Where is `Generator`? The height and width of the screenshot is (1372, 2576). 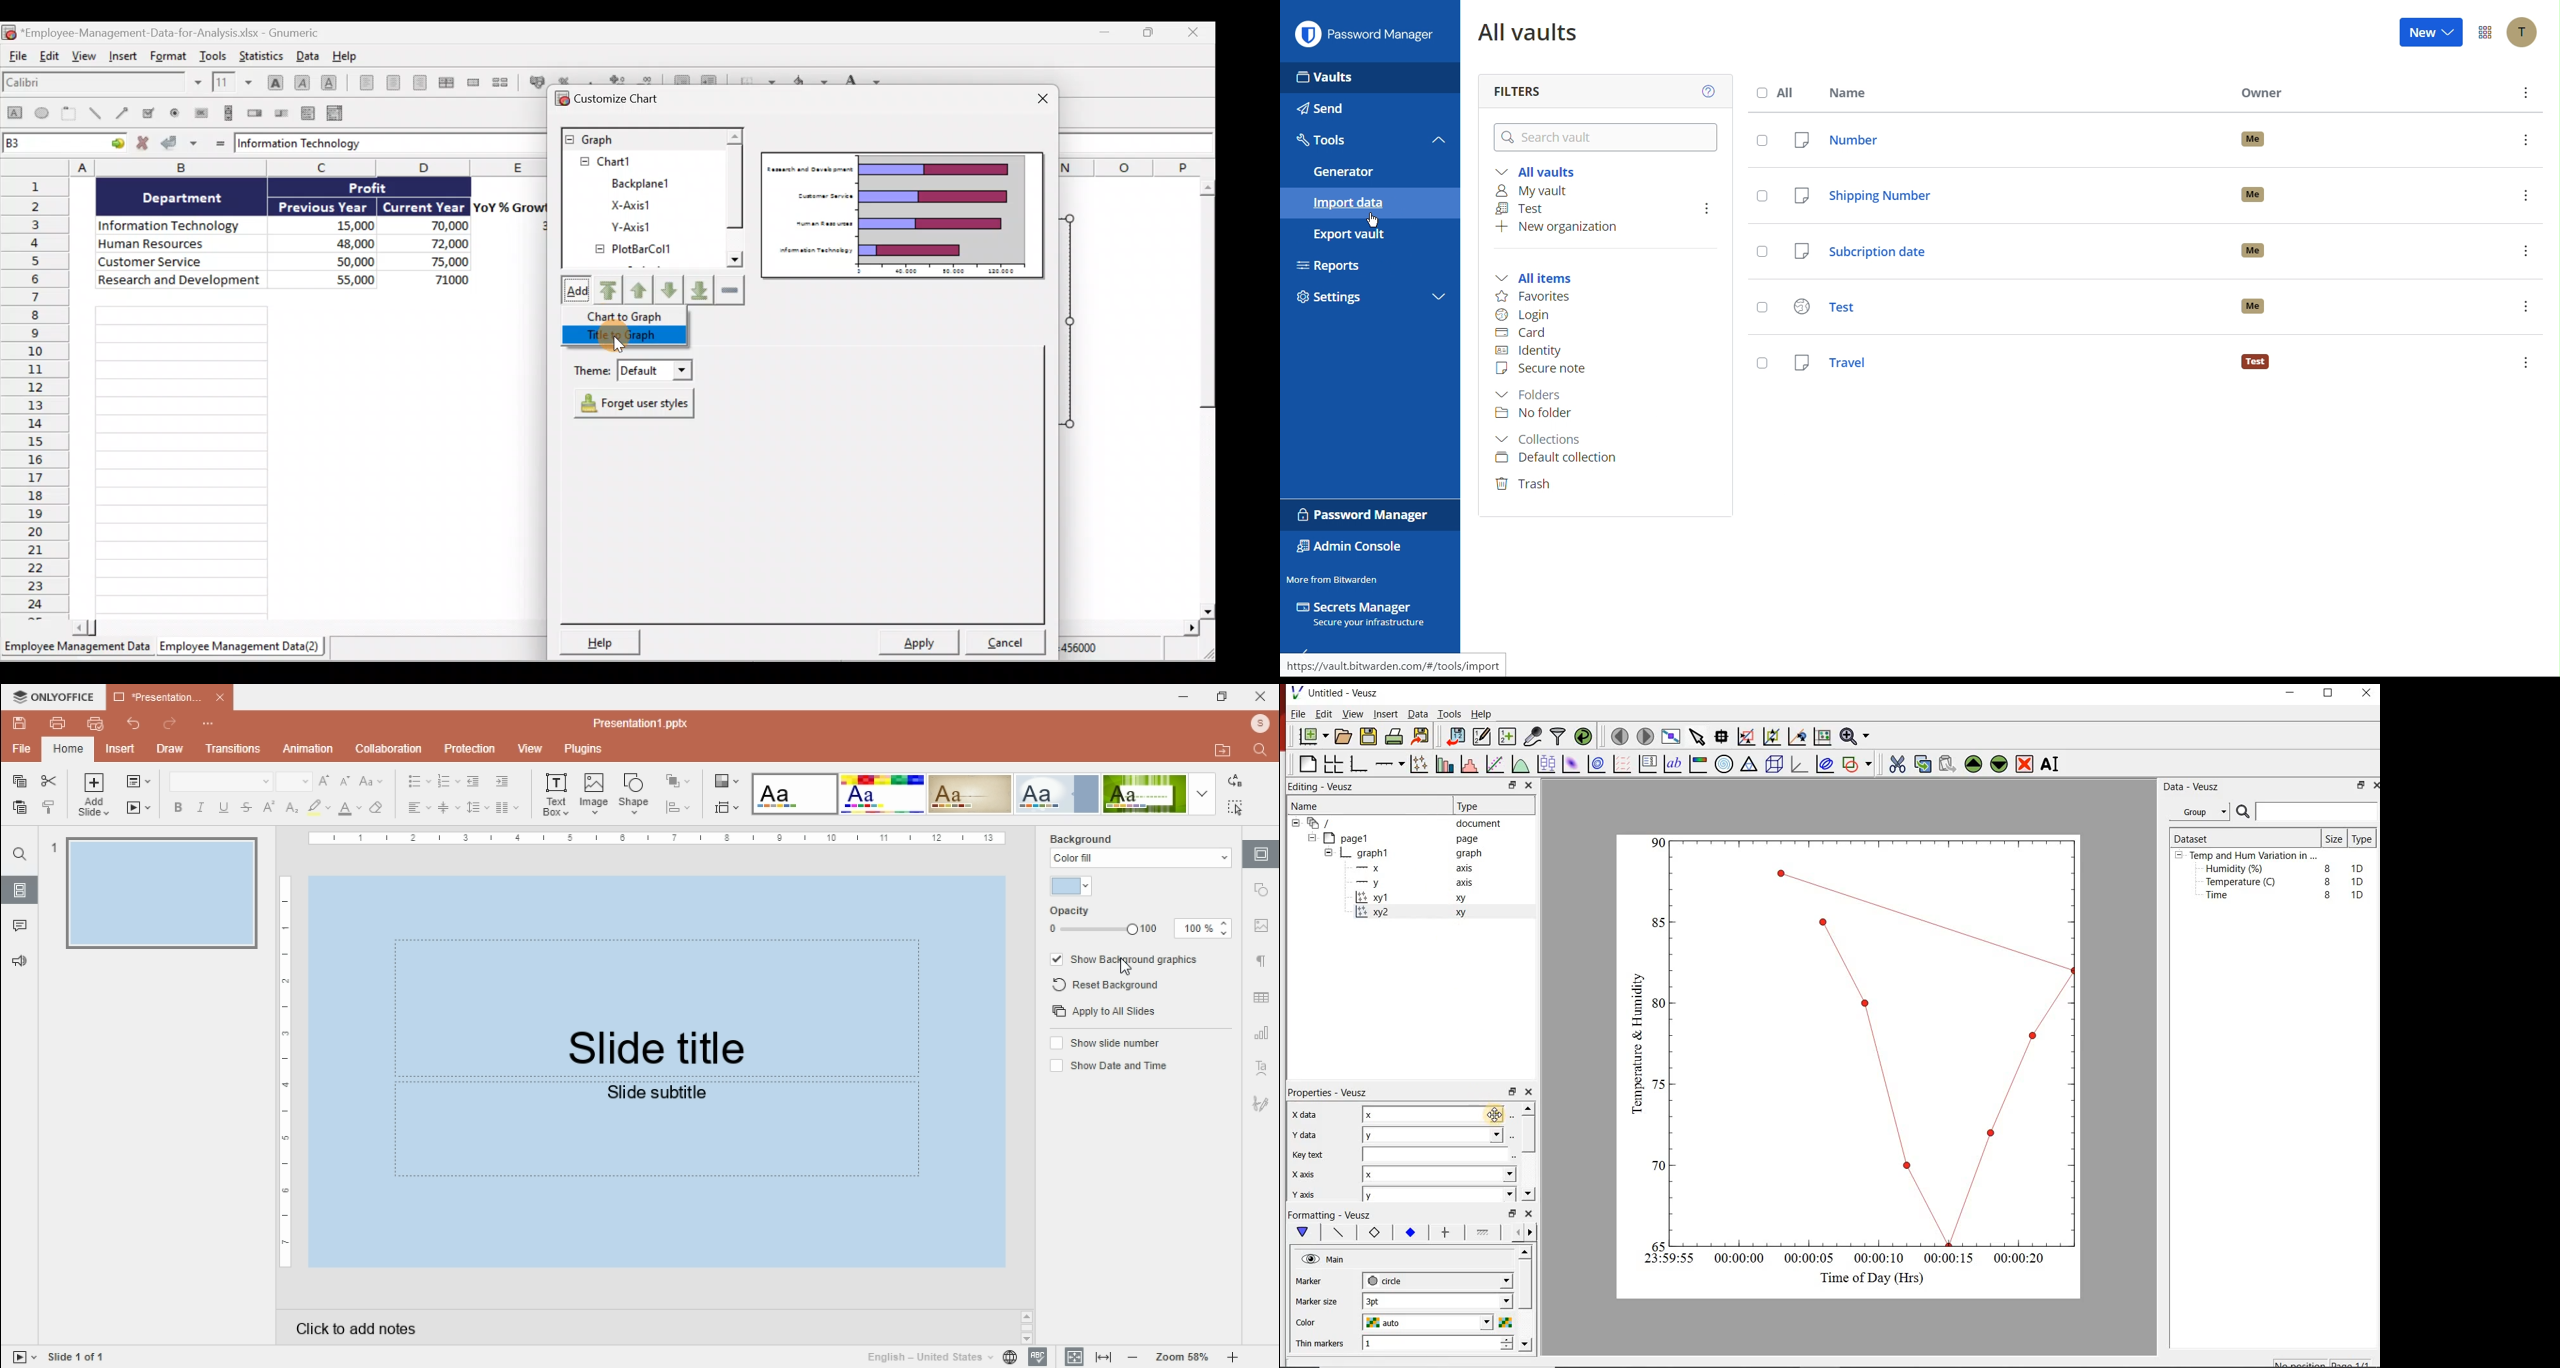
Generator is located at coordinates (1368, 172).